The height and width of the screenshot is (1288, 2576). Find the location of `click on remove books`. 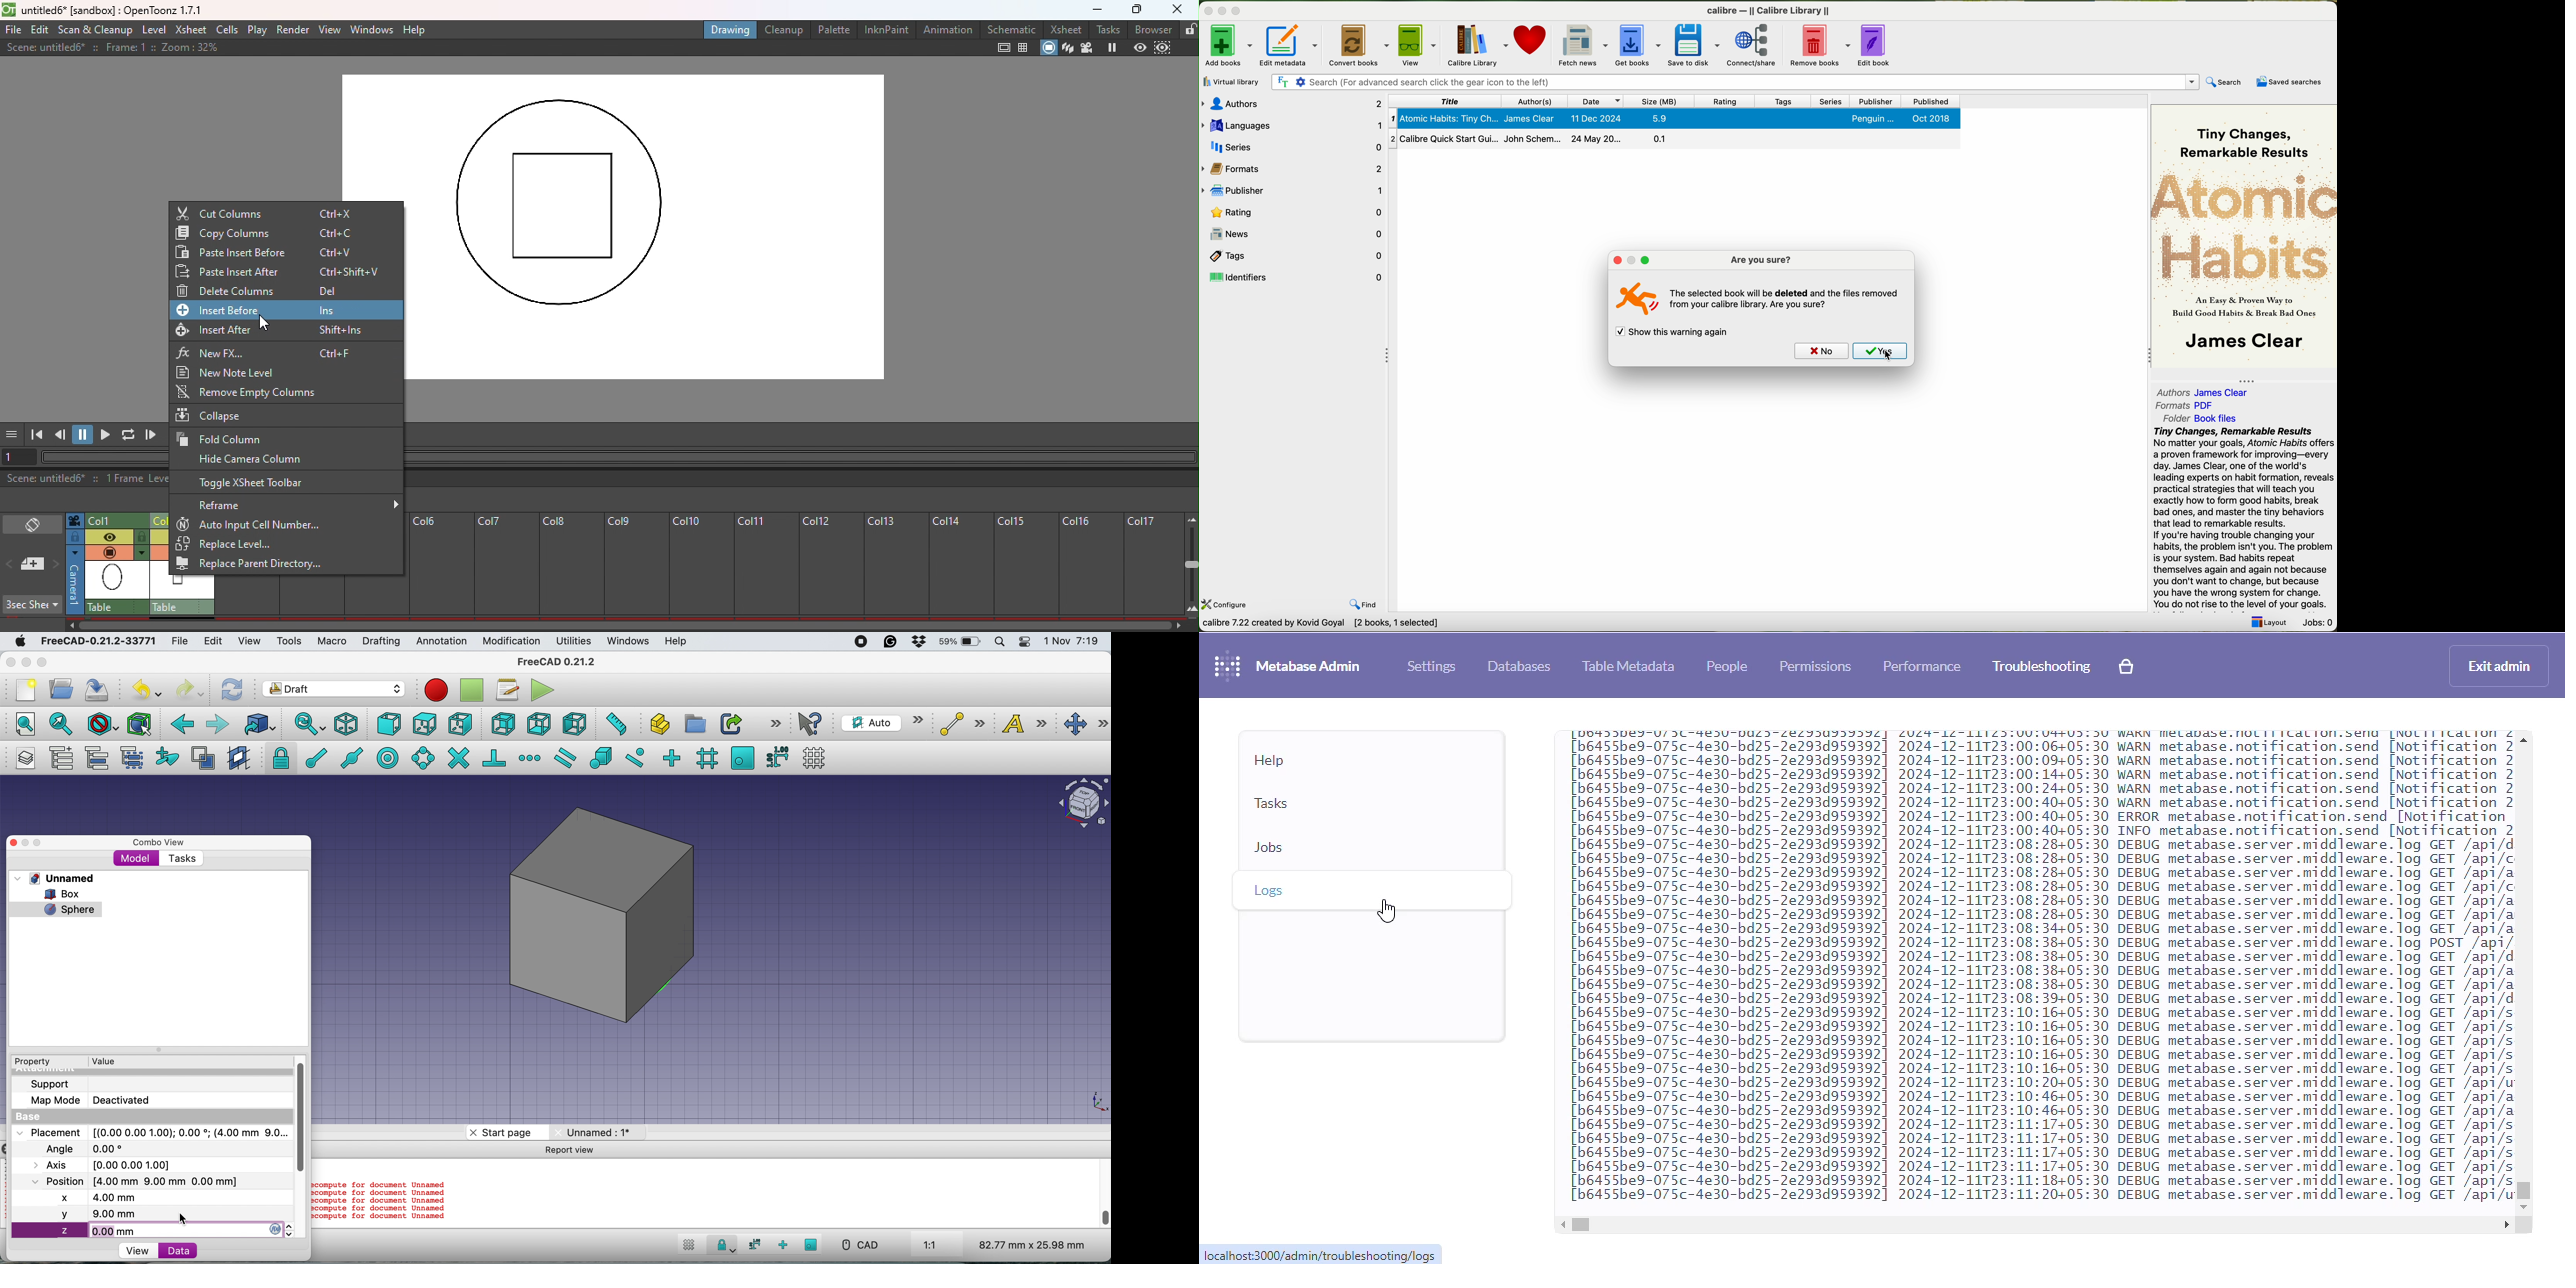

click on remove books is located at coordinates (1817, 47).